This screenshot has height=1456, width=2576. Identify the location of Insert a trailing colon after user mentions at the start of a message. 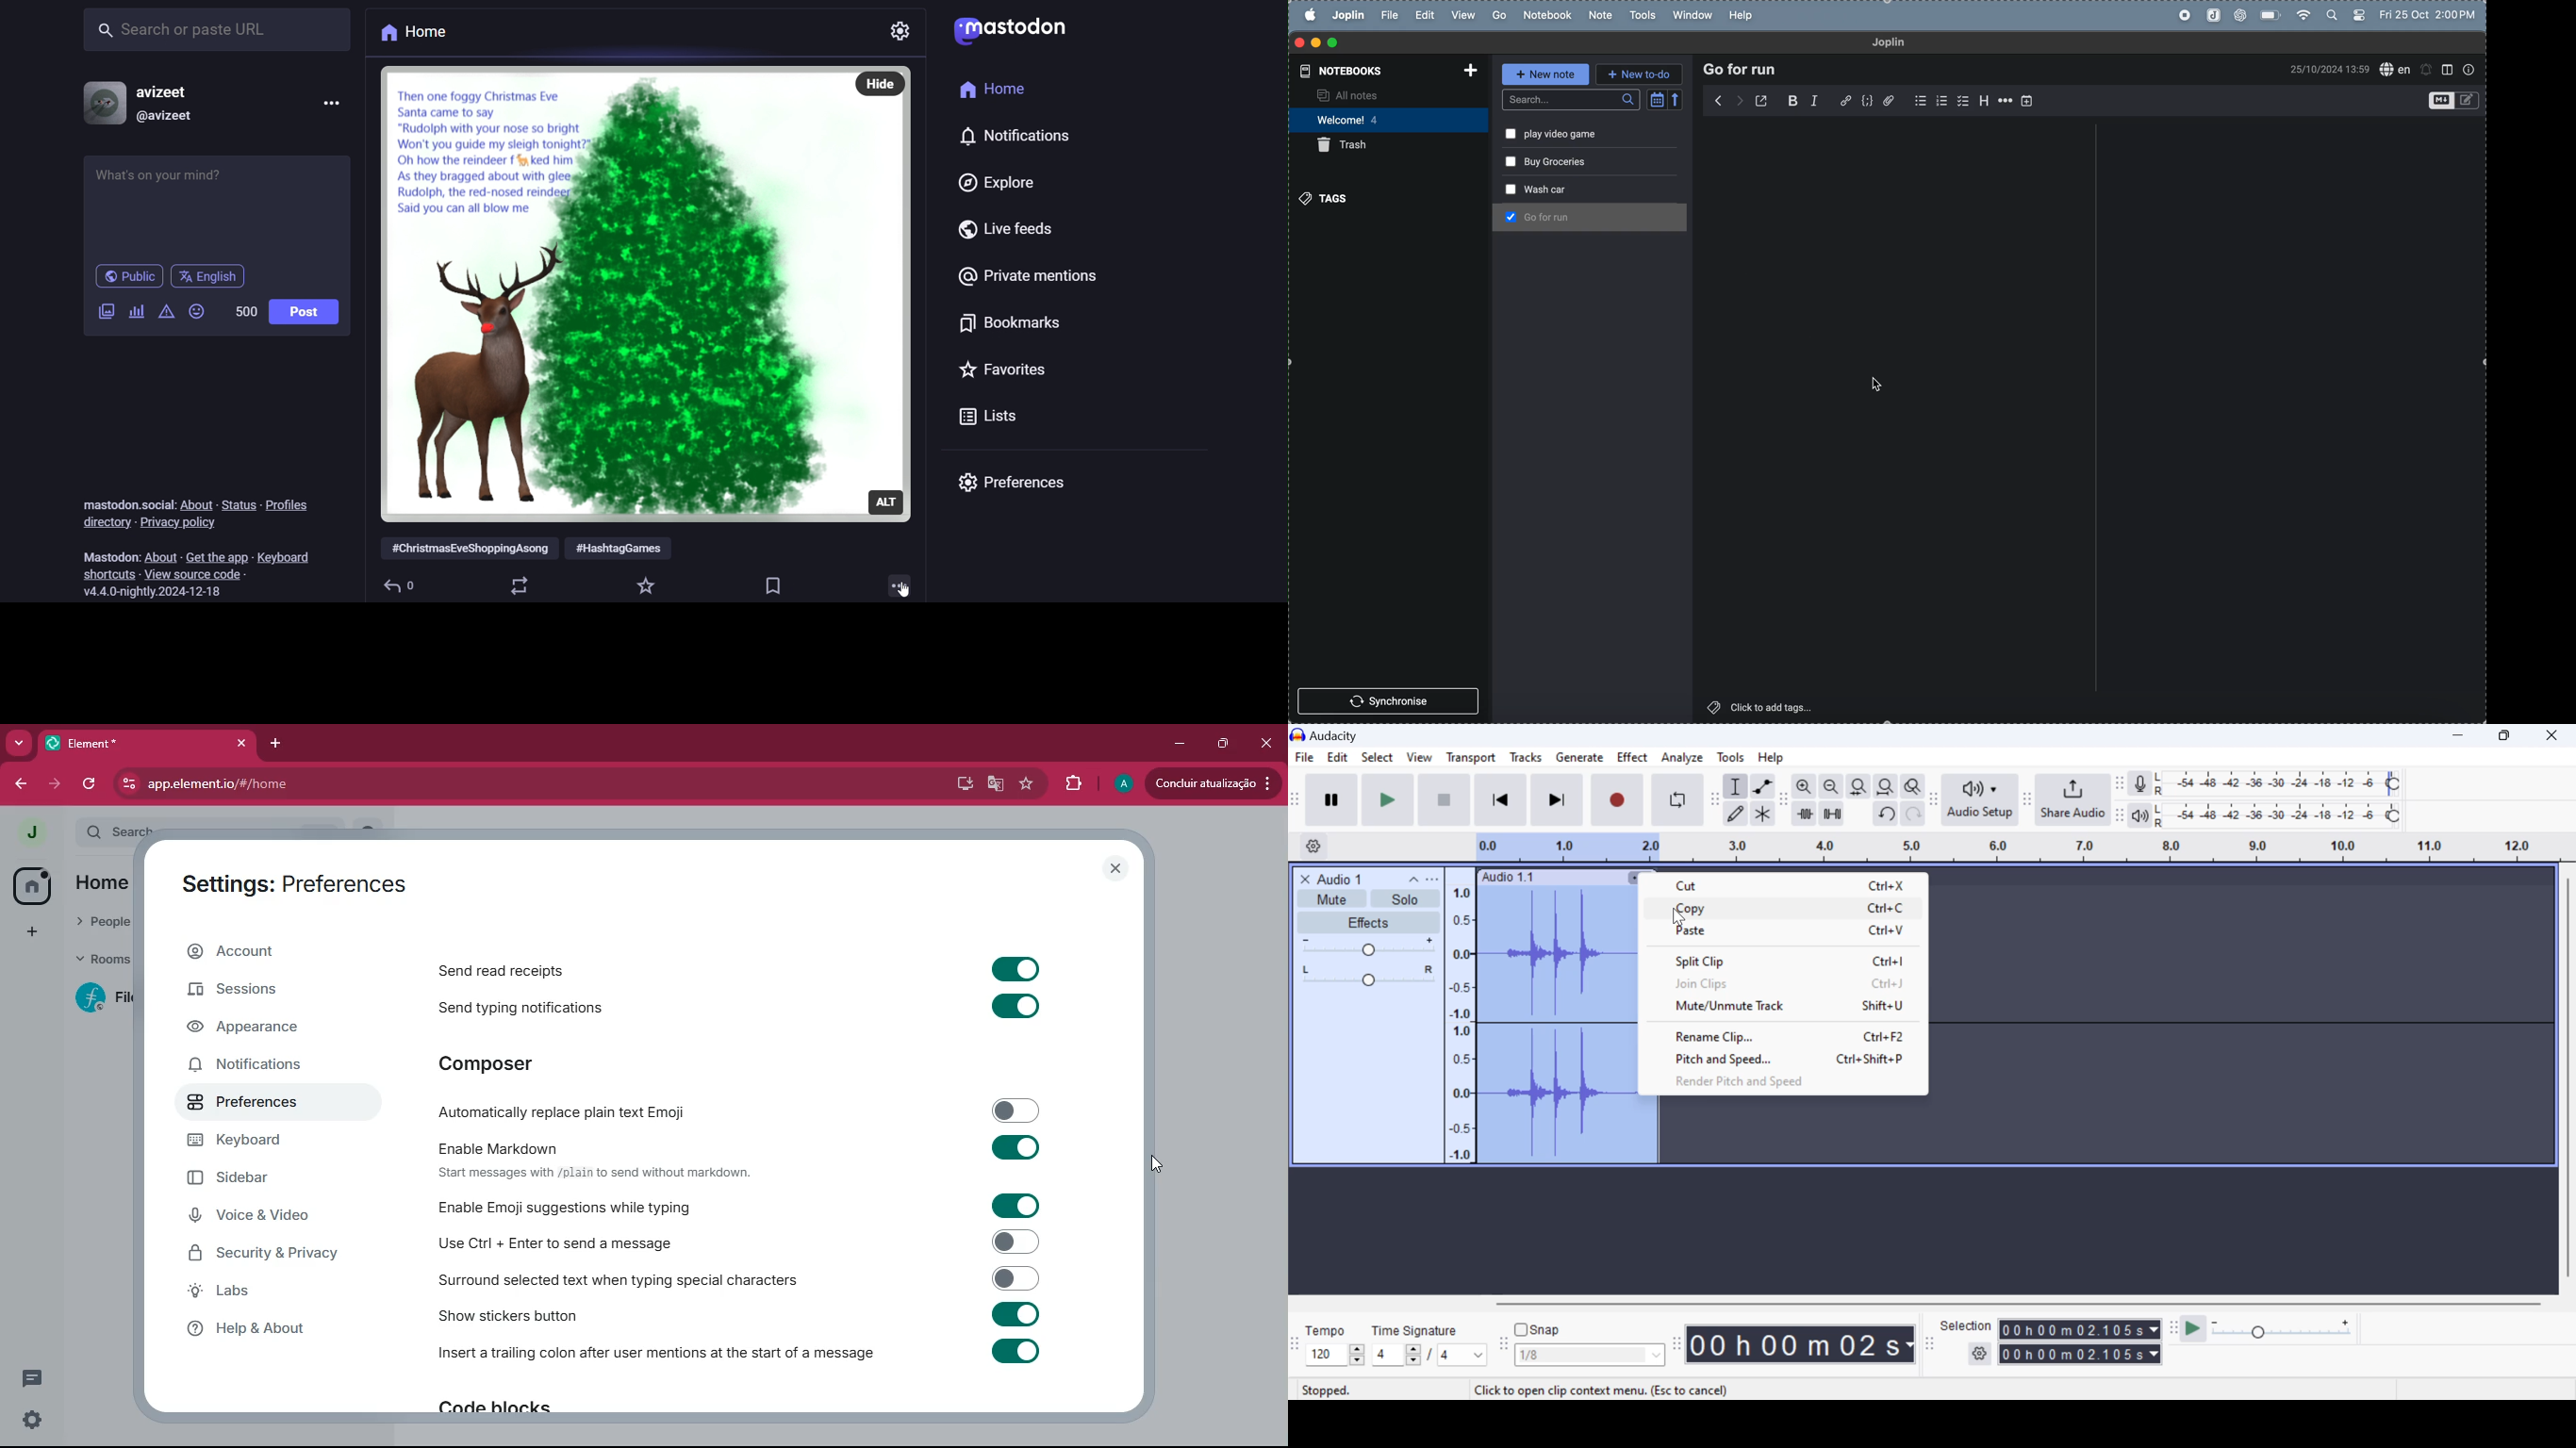
(737, 1359).